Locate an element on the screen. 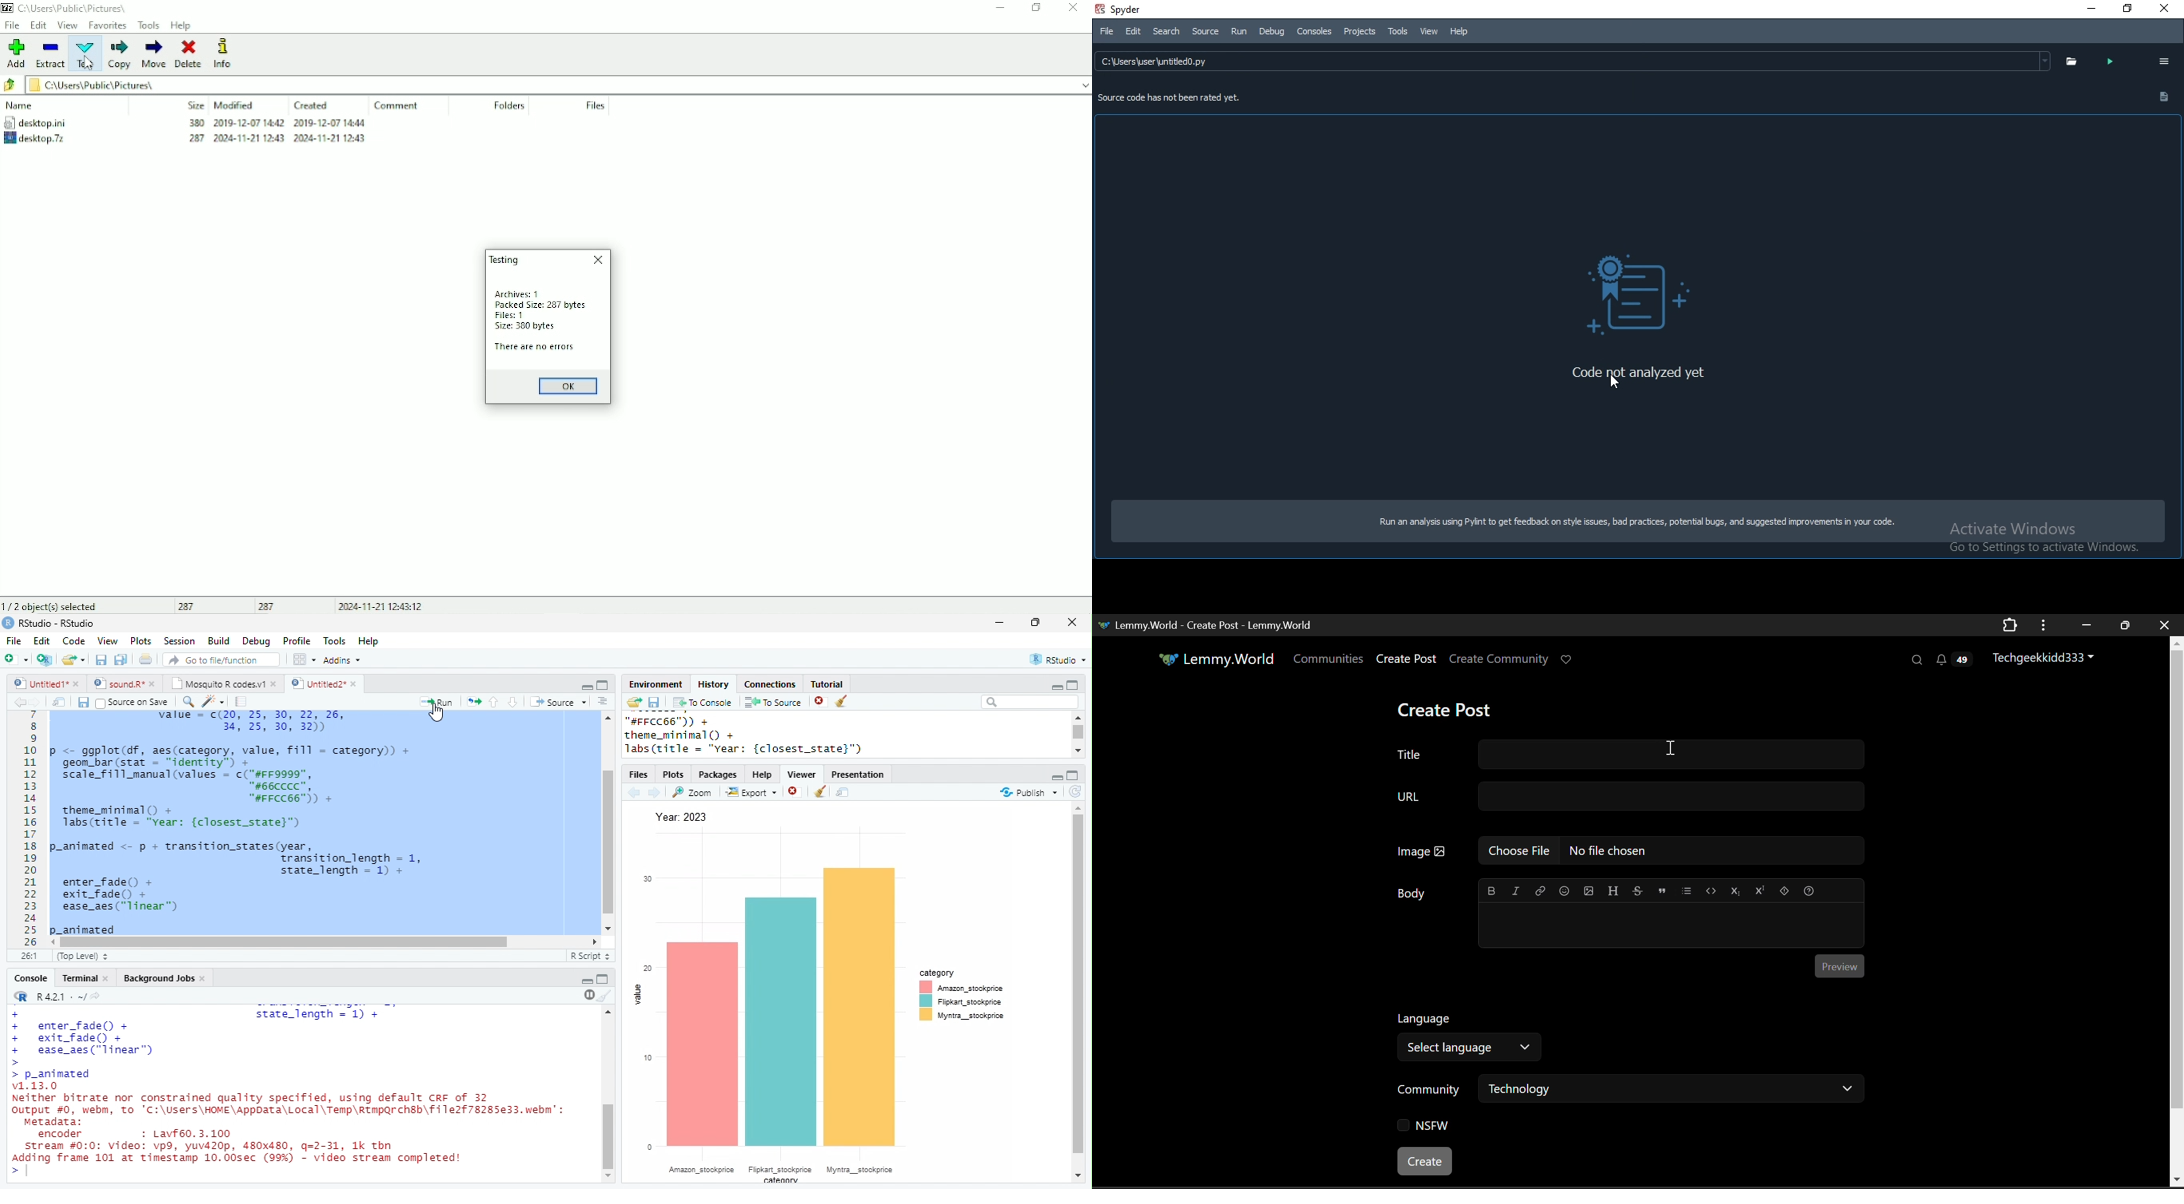  Files is located at coordinates (638, 775).